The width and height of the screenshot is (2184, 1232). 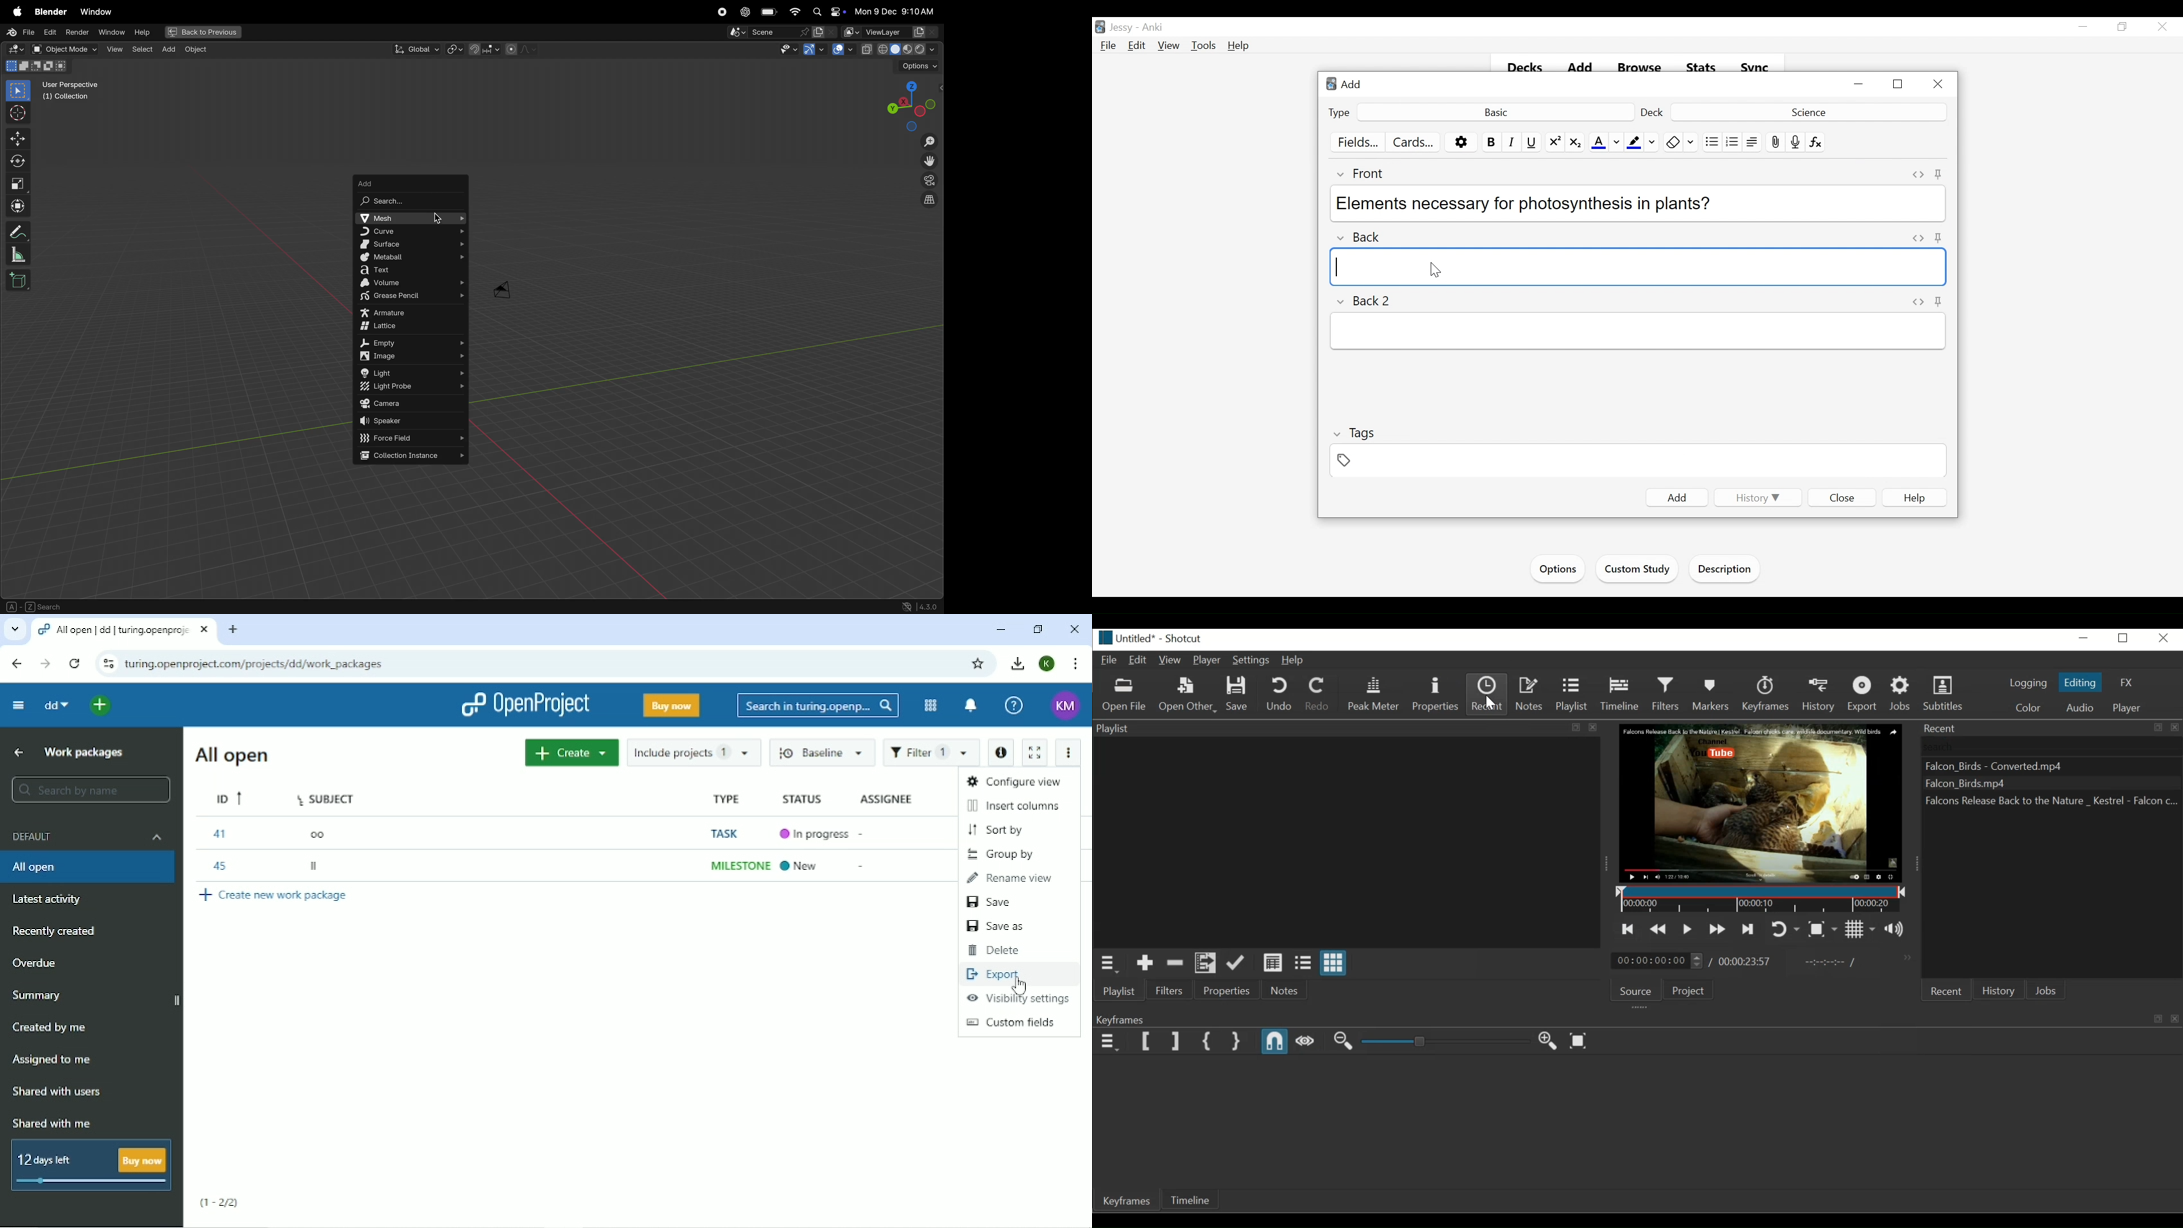 I want to click on Browse, so click(x=1642, y=68).